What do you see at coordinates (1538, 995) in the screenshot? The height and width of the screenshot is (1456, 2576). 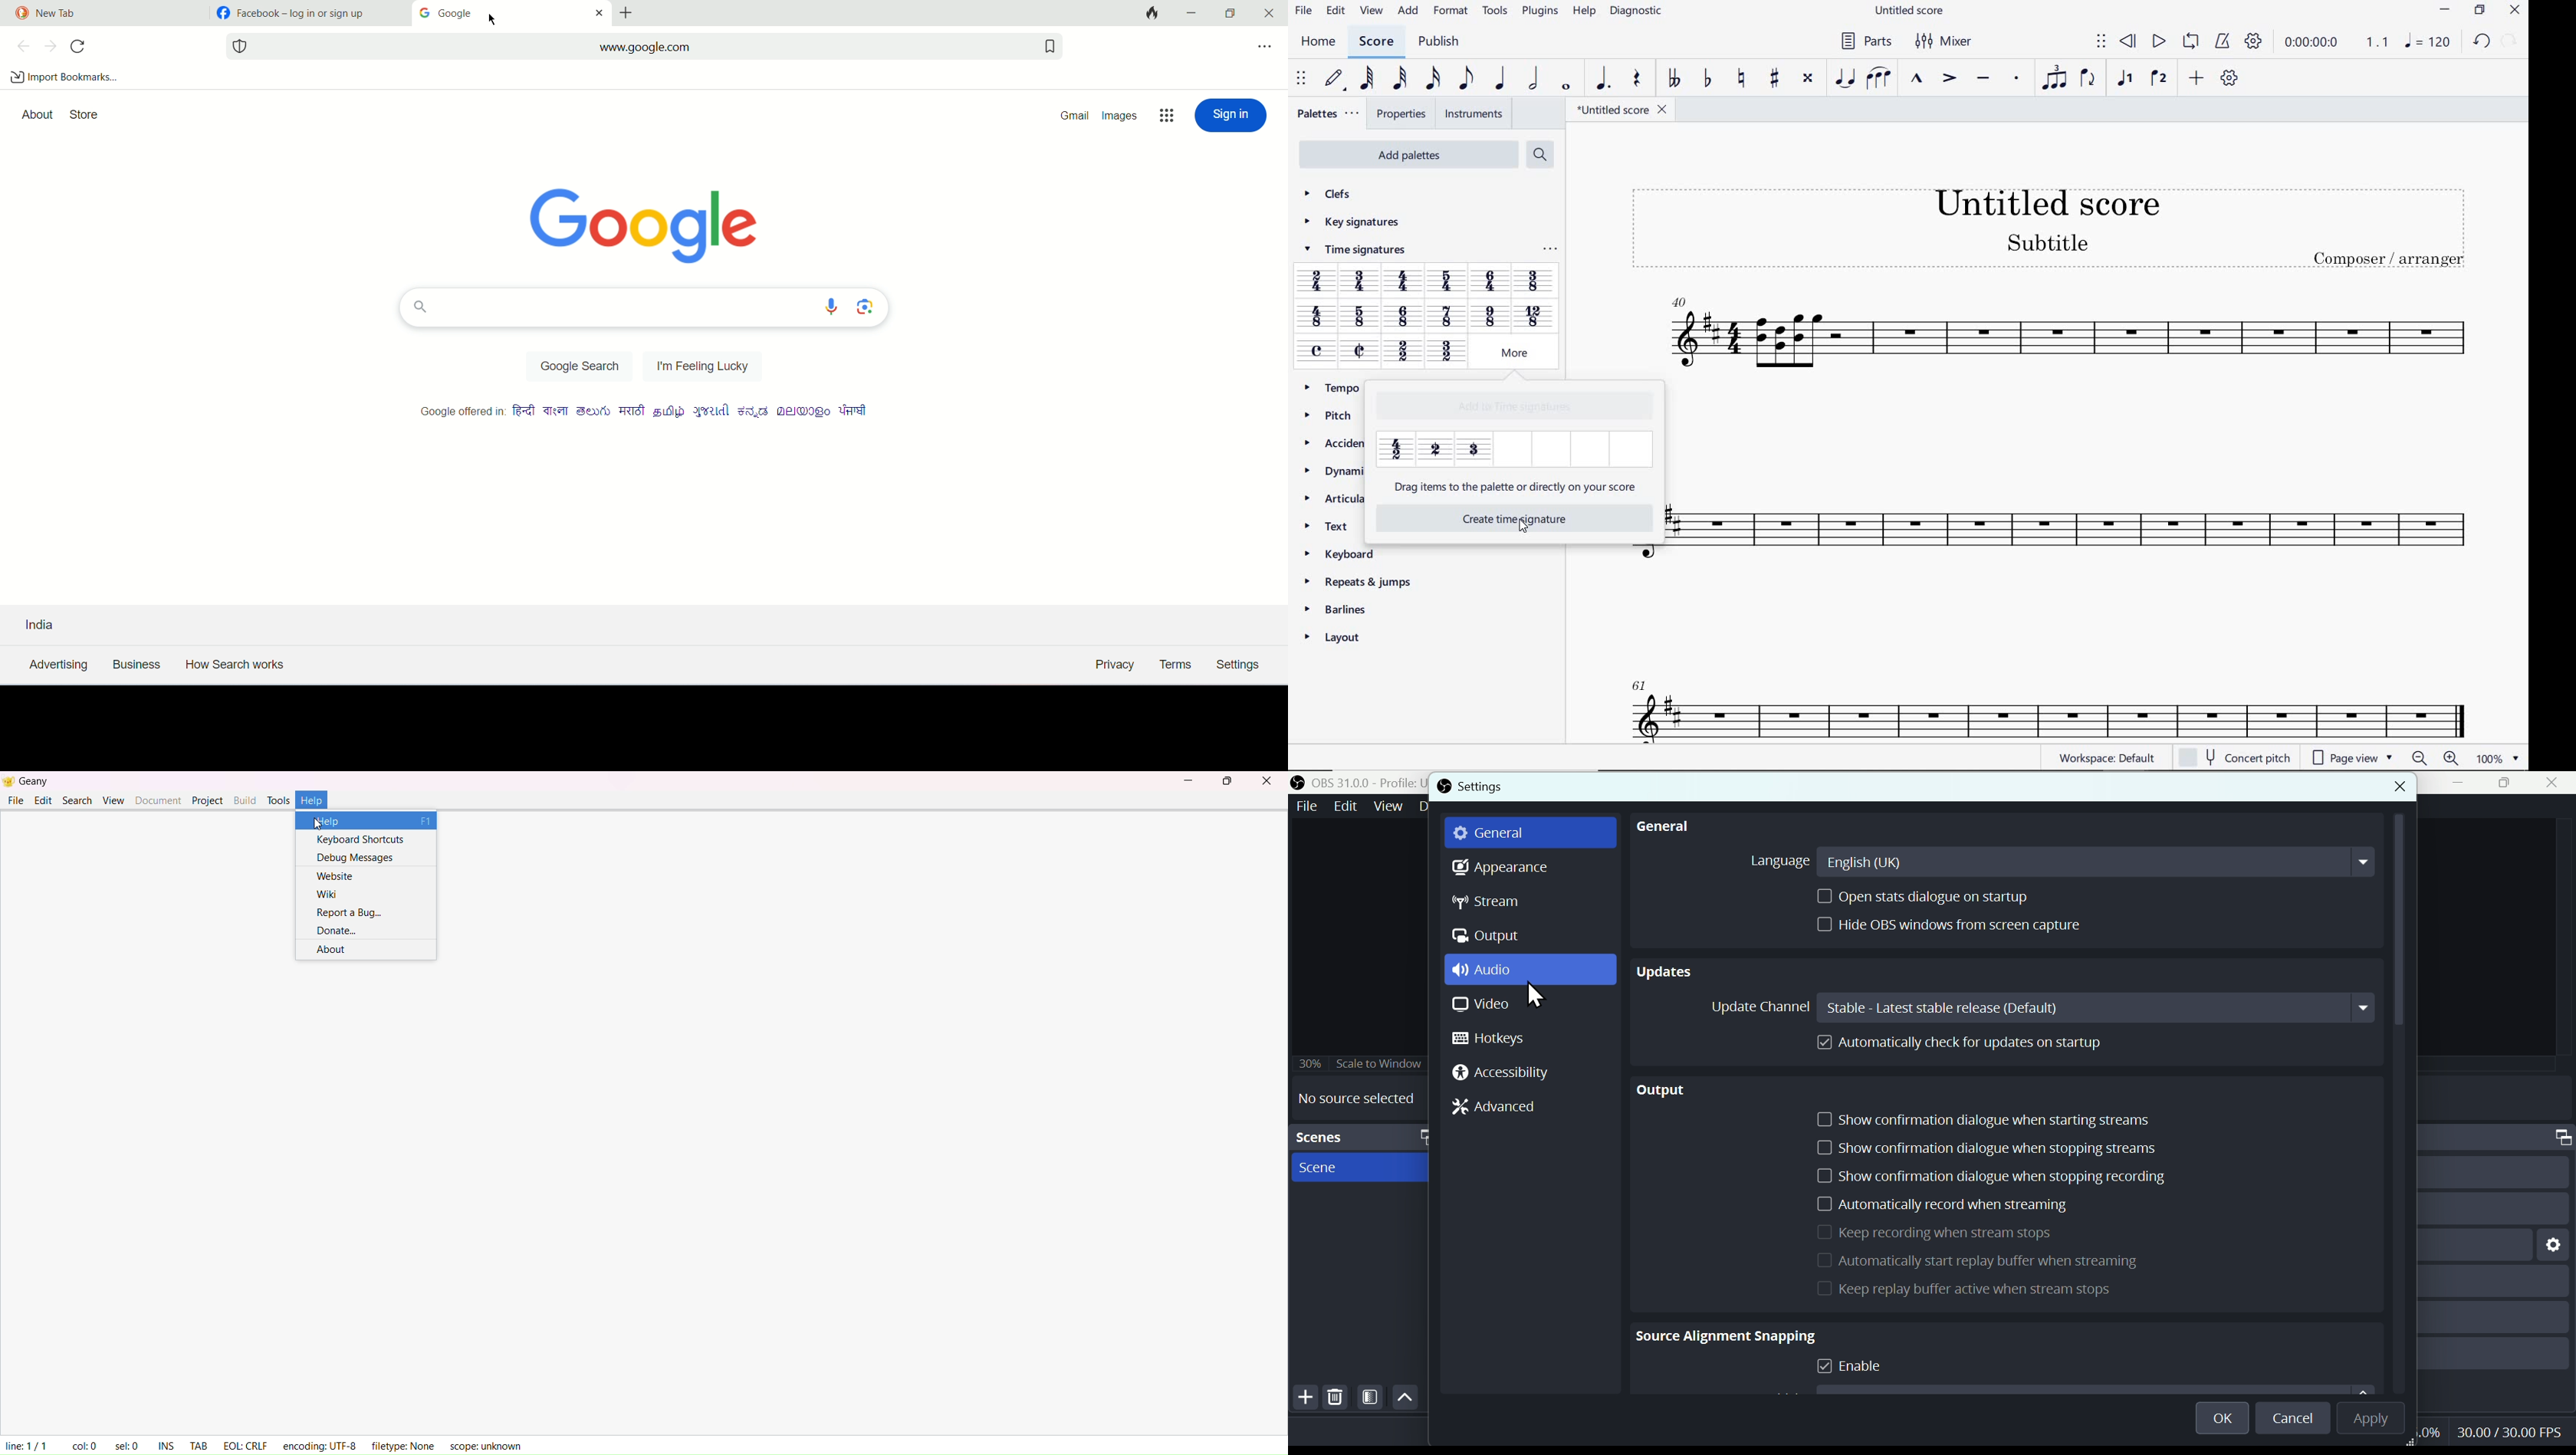 I see `cursor on Audio` at bounding box center [1538, 995].